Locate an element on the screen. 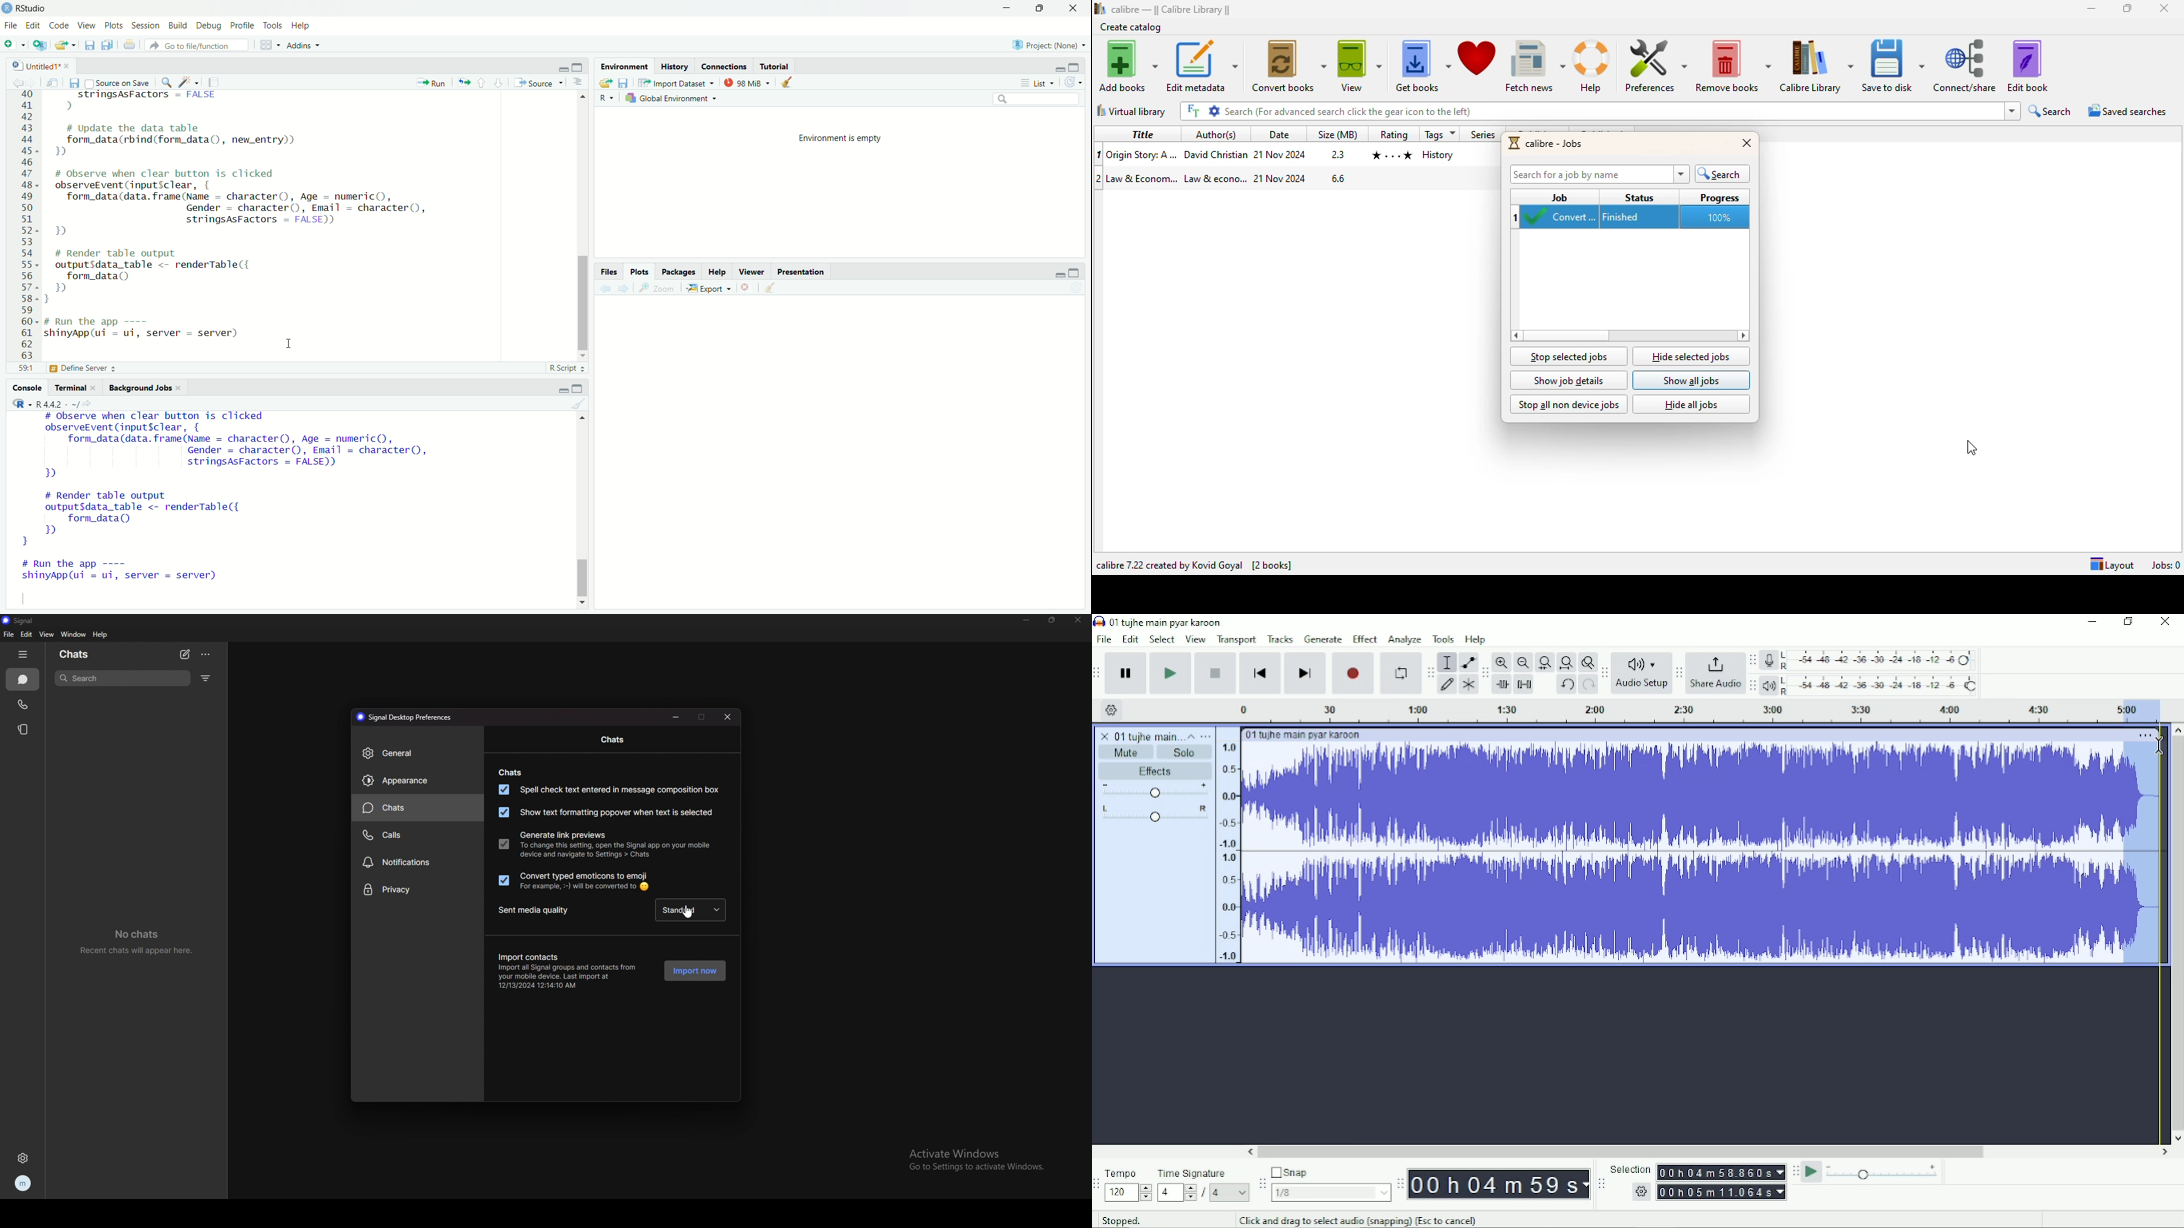 The width and height of the screenshot is (2184, 1232). re-run the previous code region is located at coordinates (462, 82).